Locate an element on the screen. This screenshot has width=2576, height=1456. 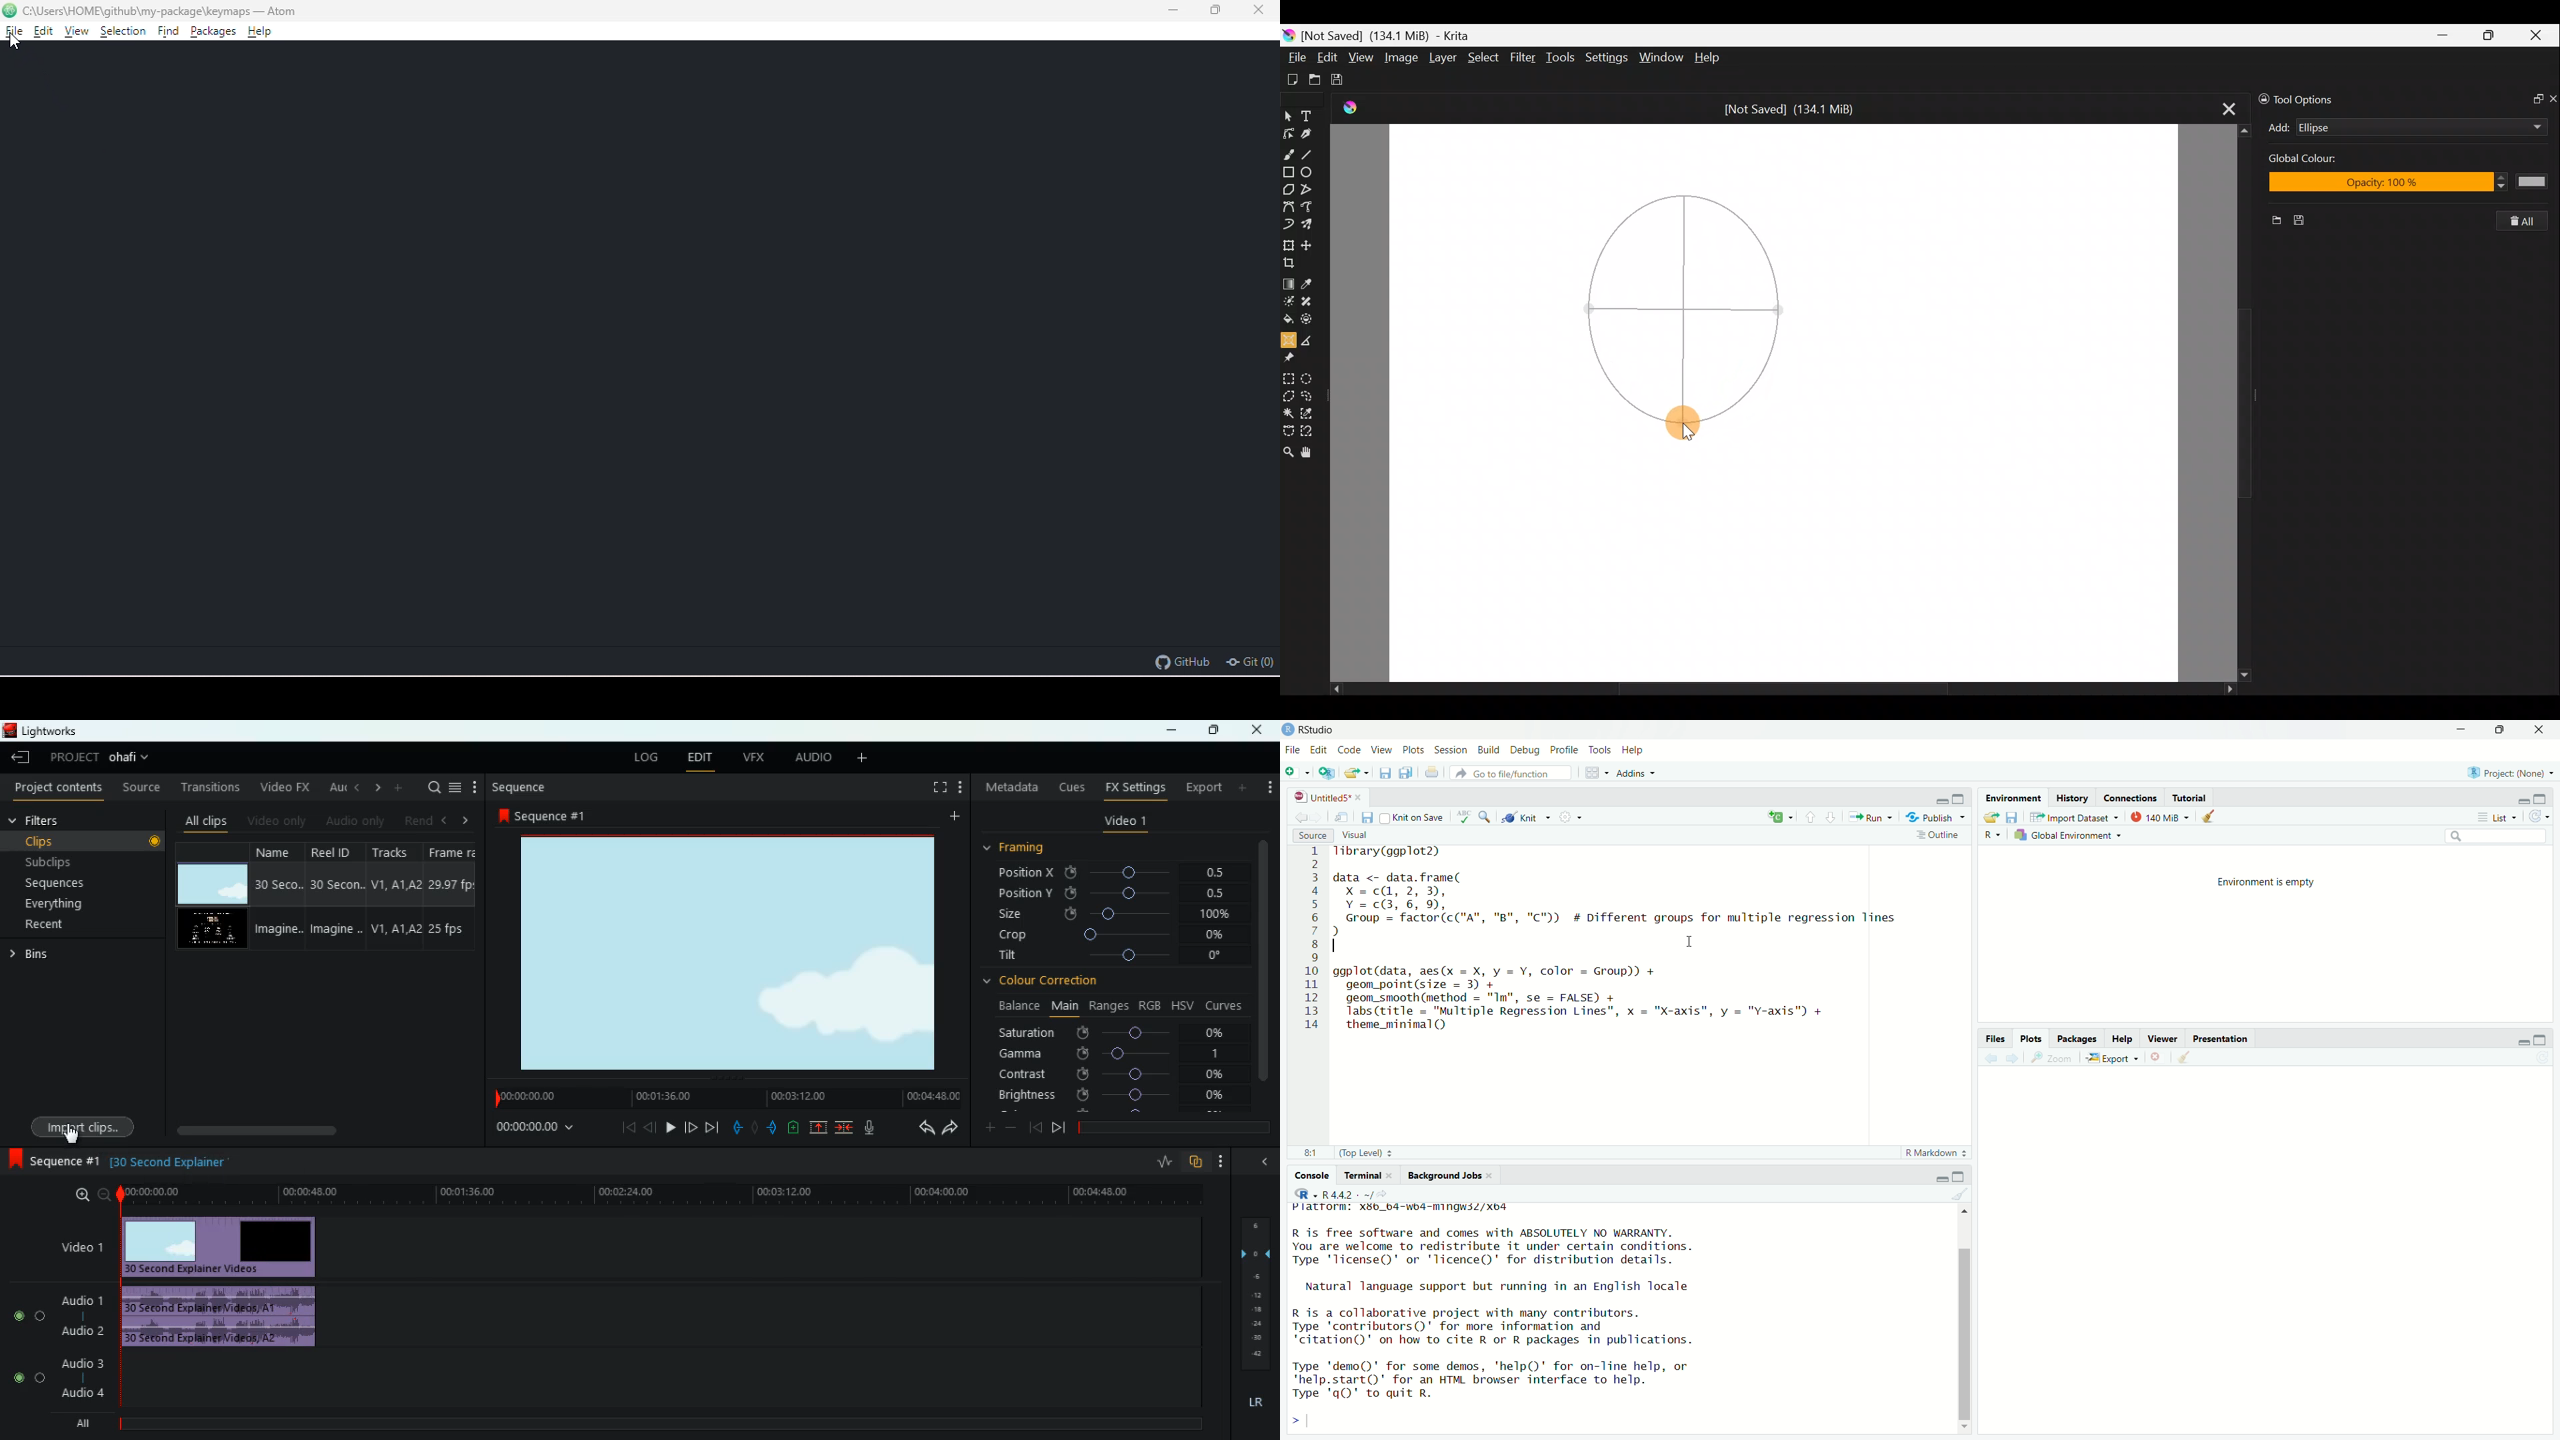
rgb is located at coordinates (1151, 1004).